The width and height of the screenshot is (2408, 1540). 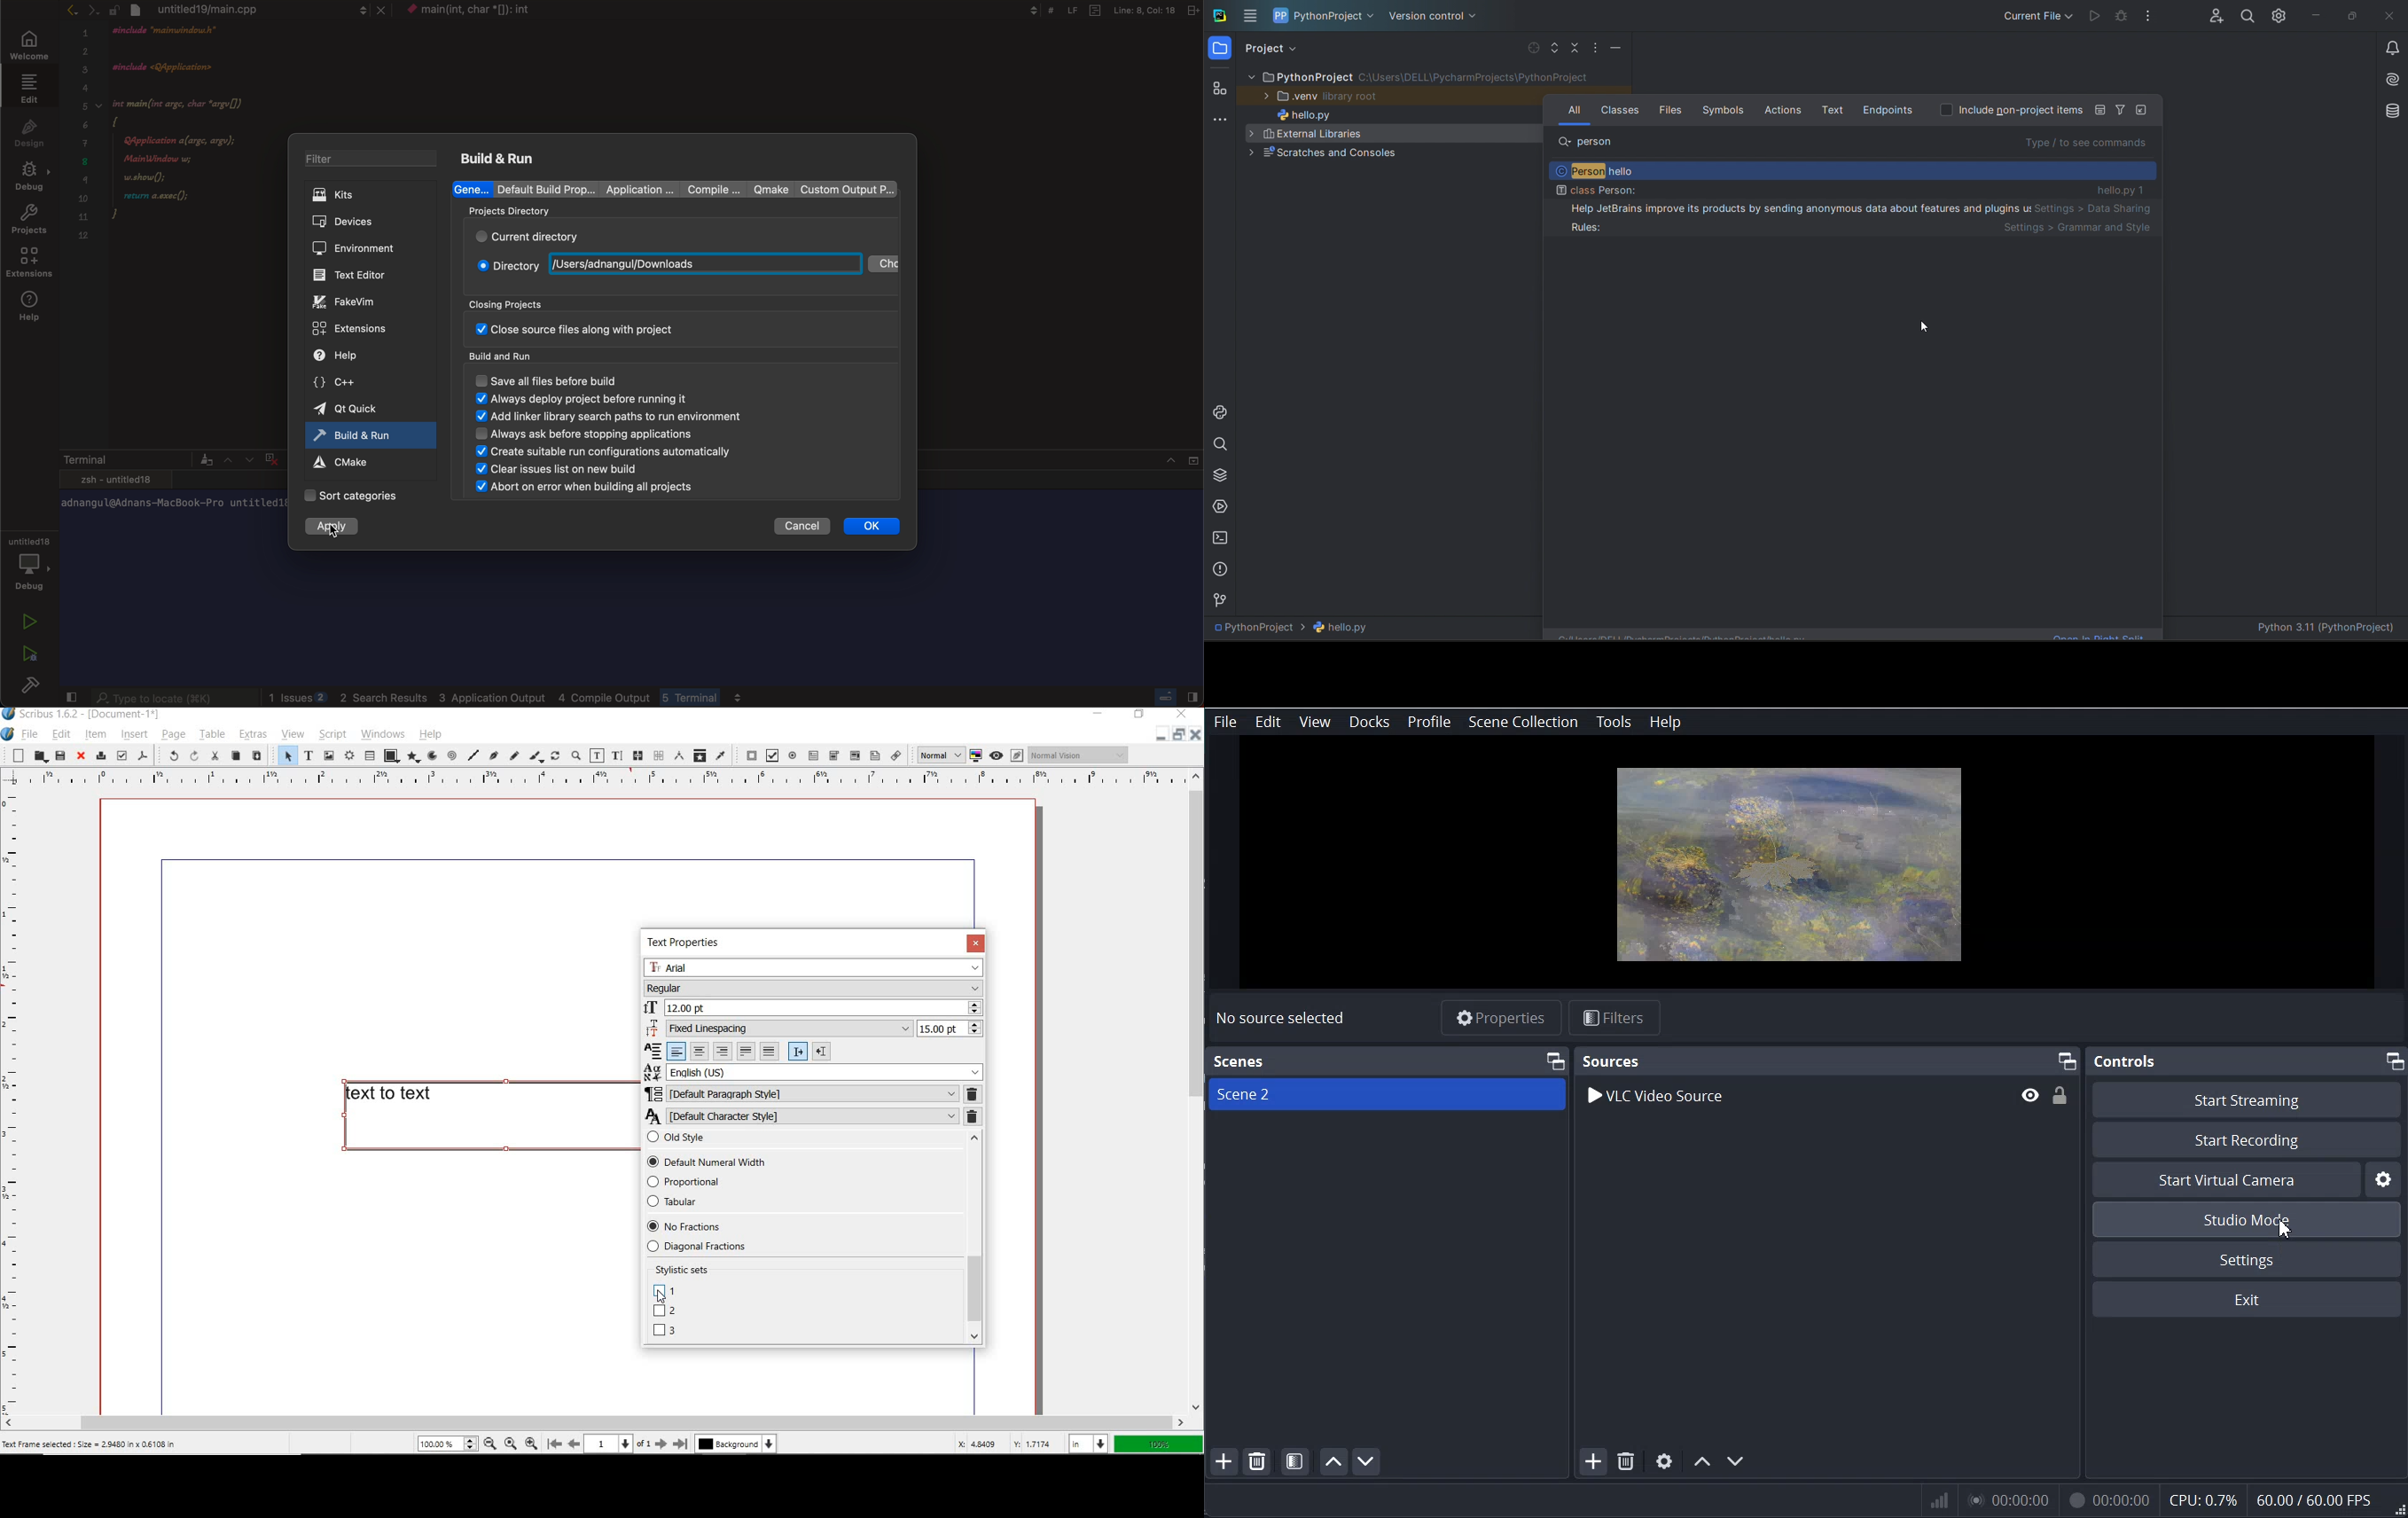 What do you see at coordinates (1790, 865) in the screenshot?
I see `File preview window` at bounding box center [1790, 865].